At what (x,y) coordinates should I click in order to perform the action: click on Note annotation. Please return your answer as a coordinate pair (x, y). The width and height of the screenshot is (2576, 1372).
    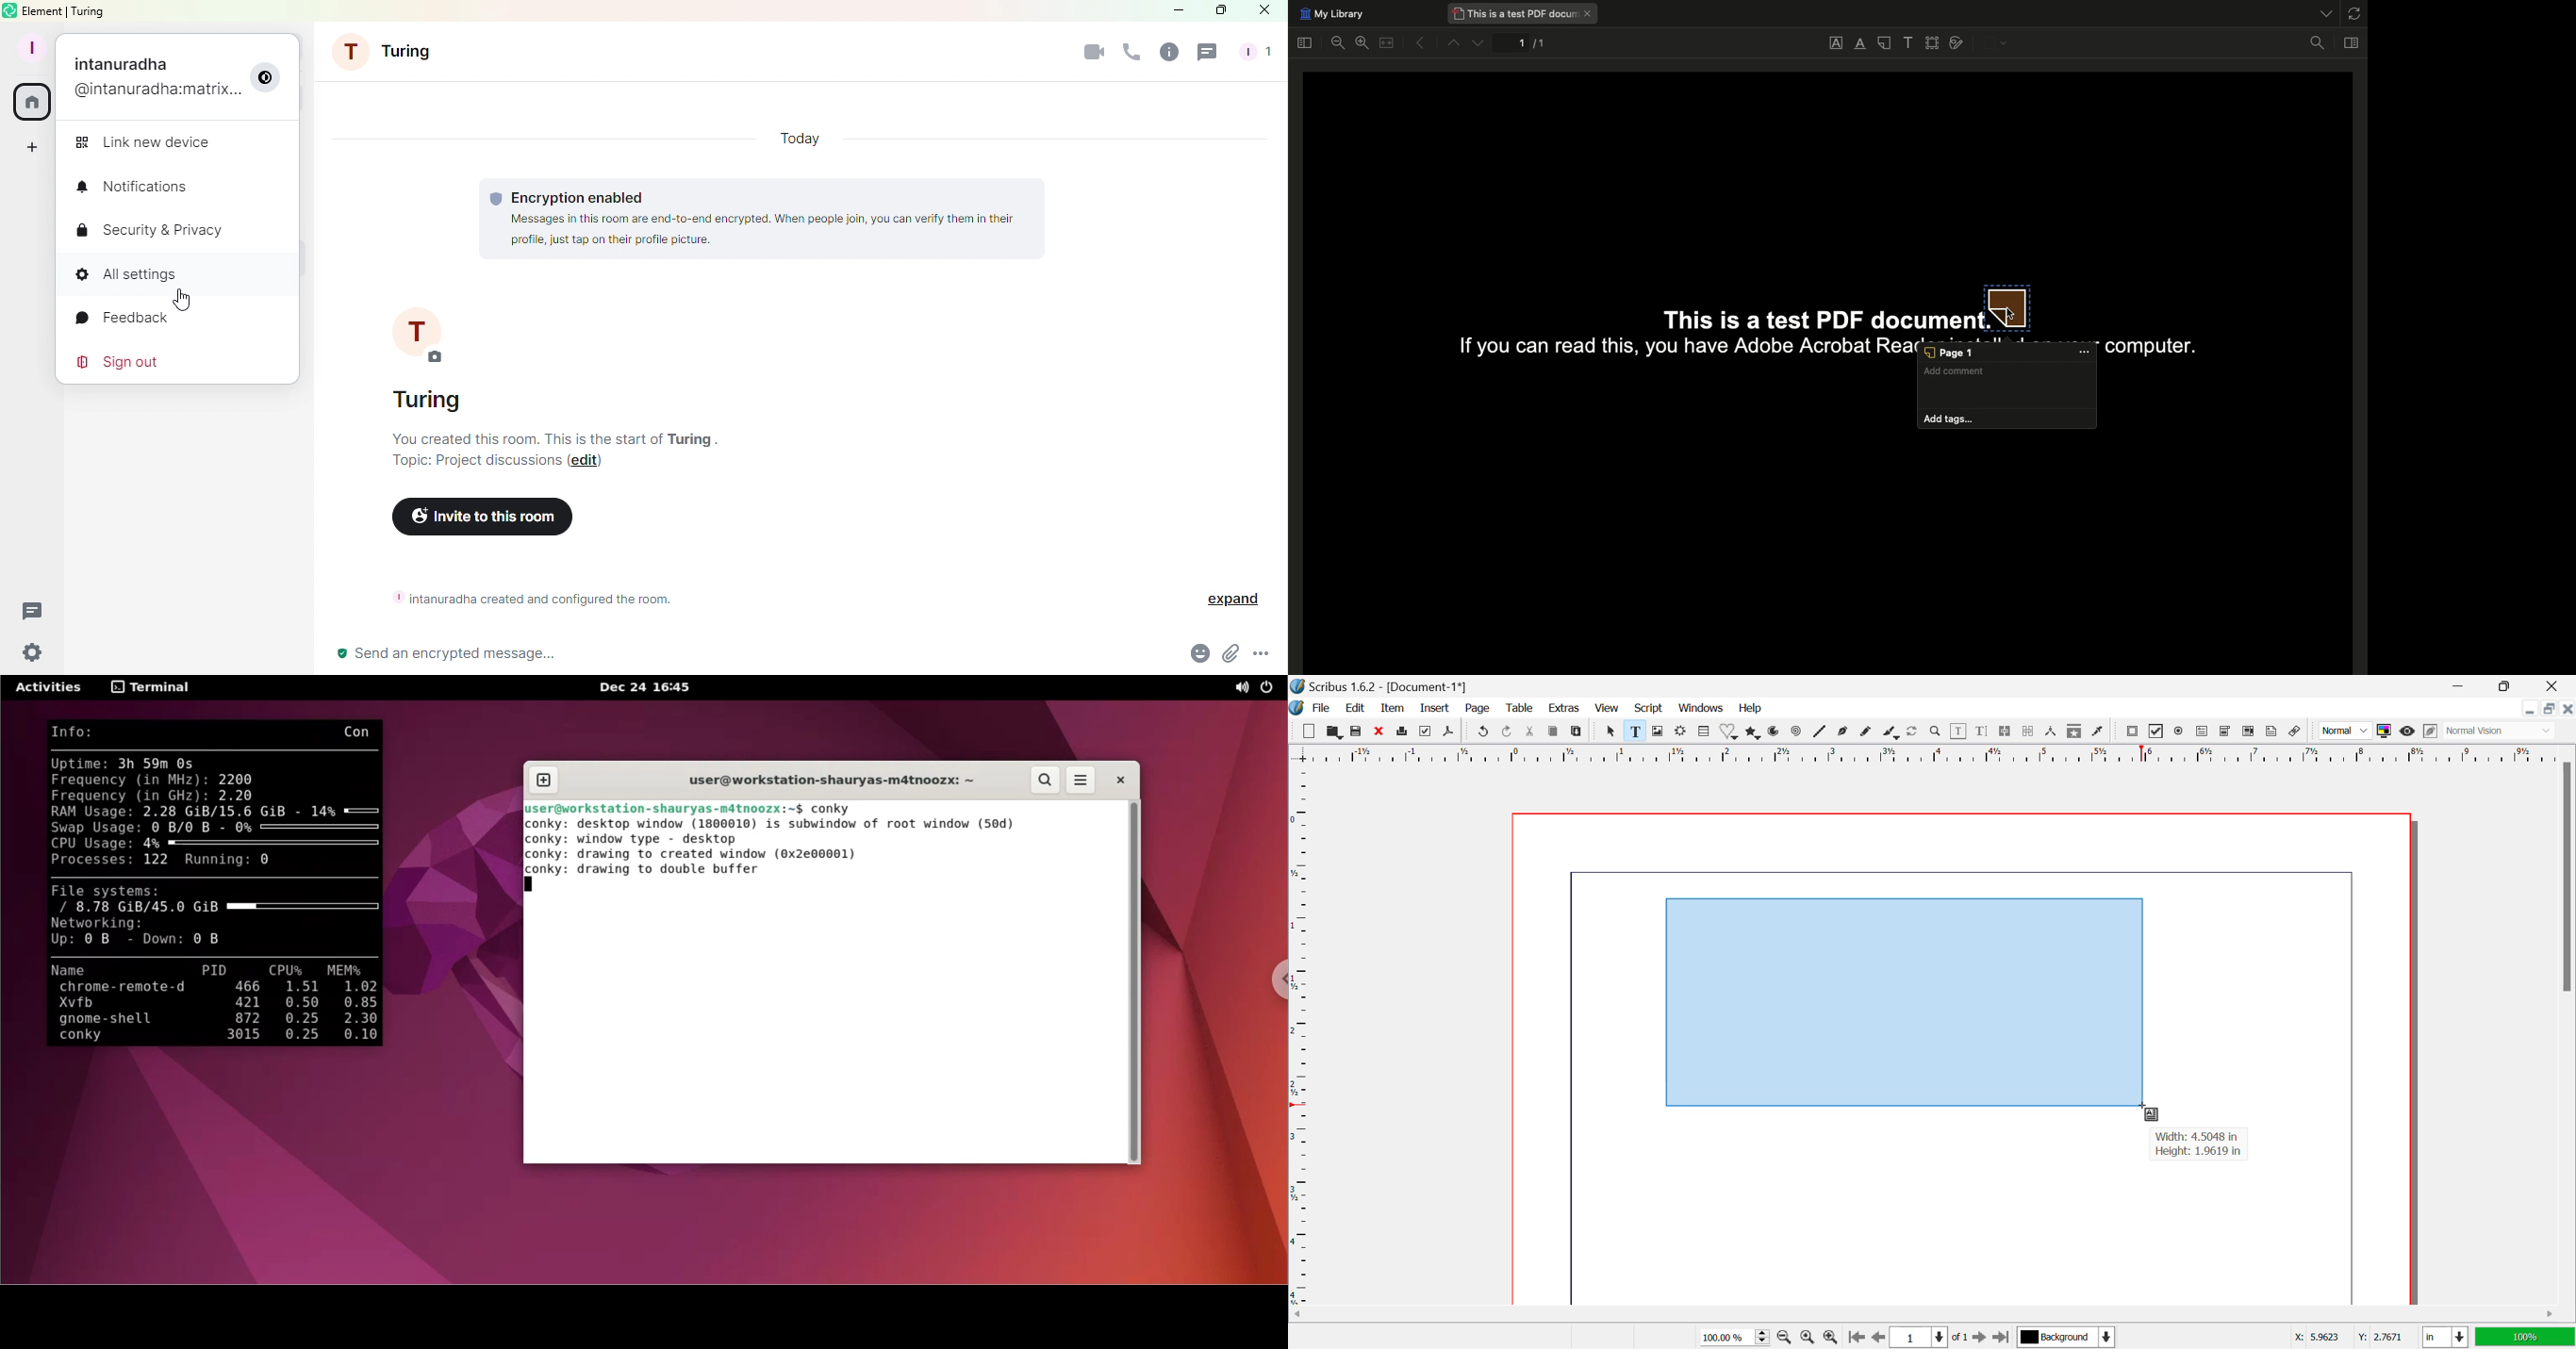
    Looking at the image, I should click on (1884, 45).